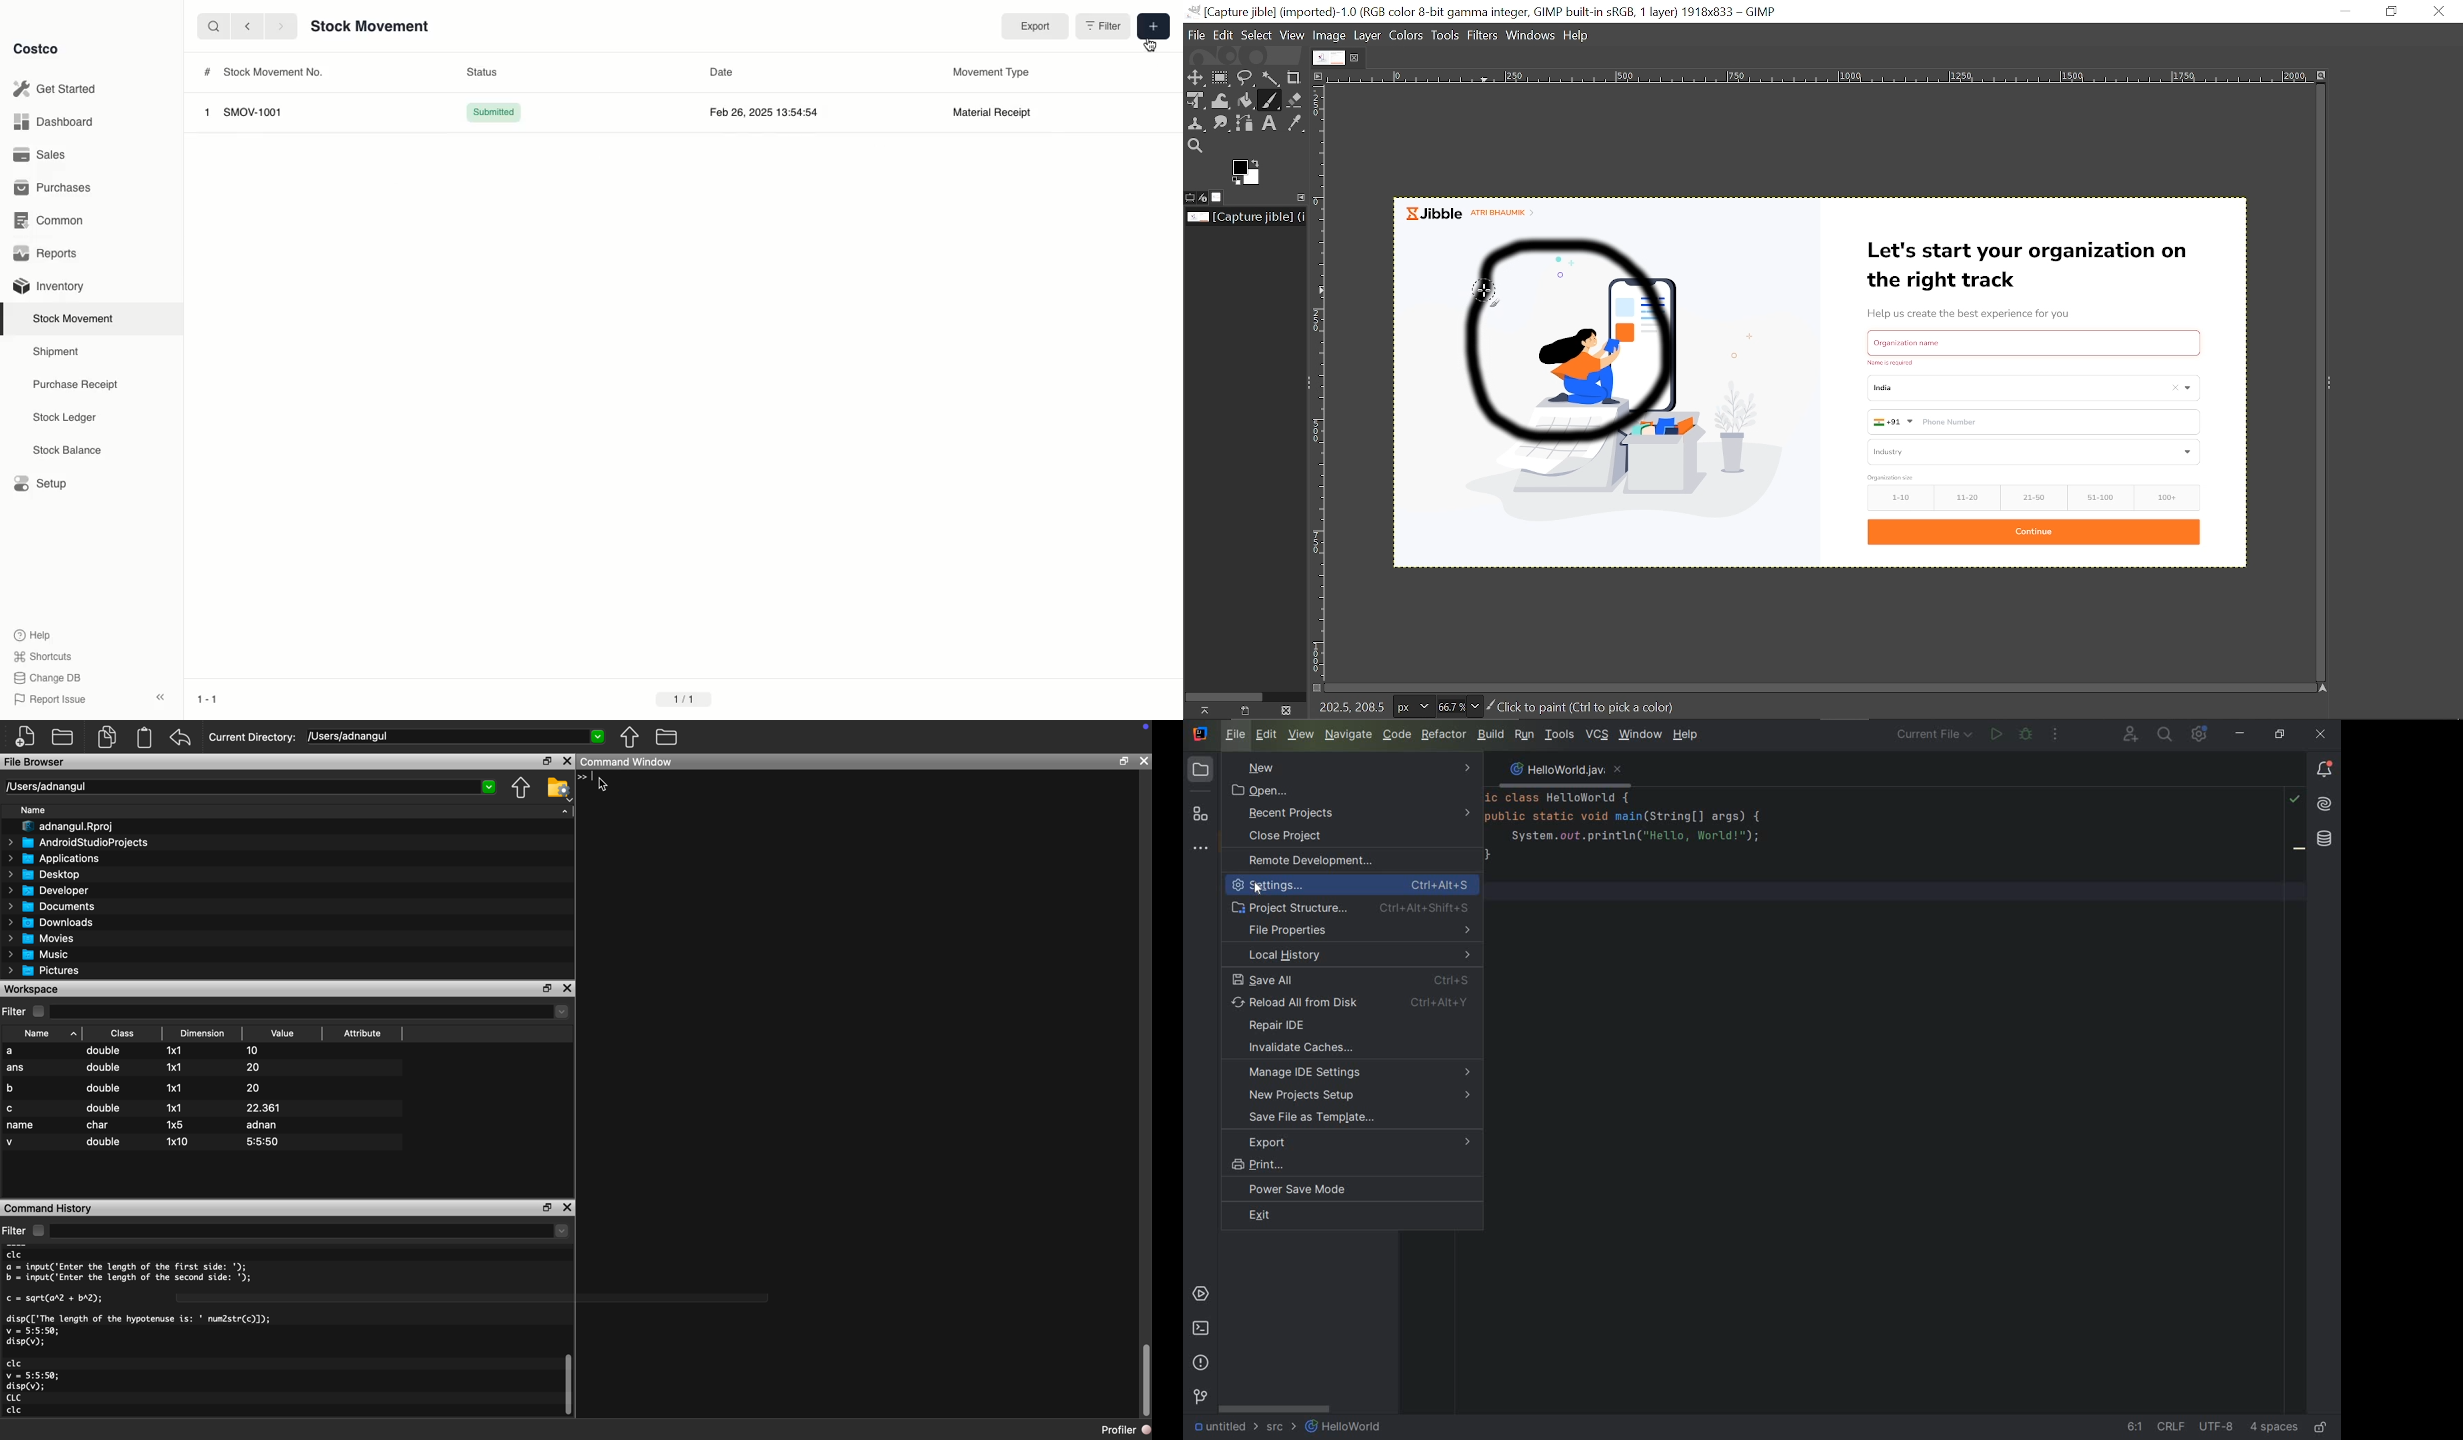 The height and width of the screenshot is (1456, 2464). Describe the element at coordinates (256, 112) in the screenshot. I see `SMOV-1001` at that location.